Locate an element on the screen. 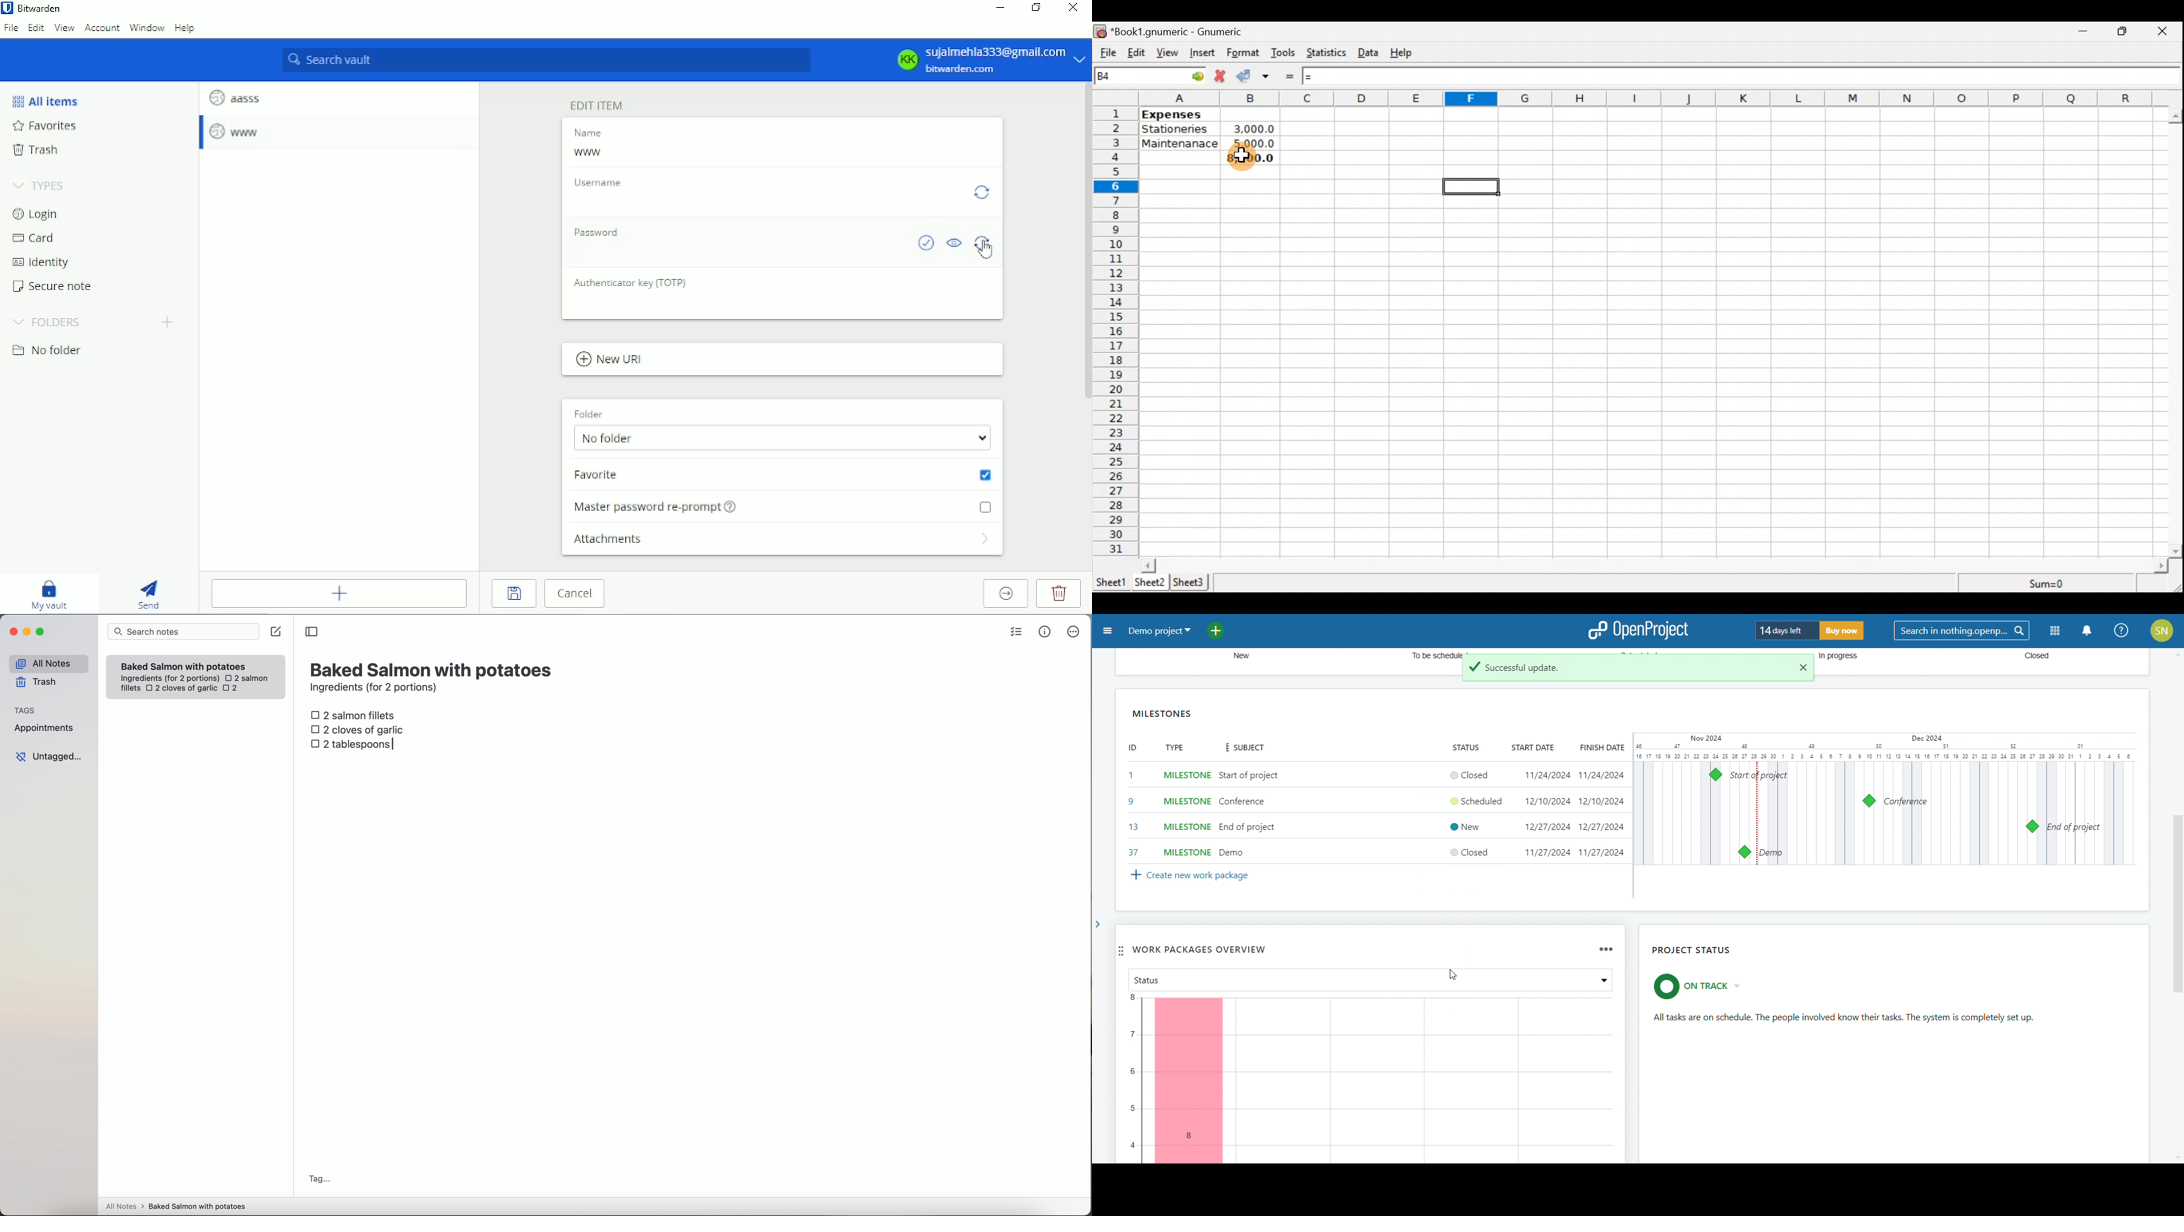 The width and height of the screenshot is (2184, 1232). Card is located at coordinates (36, 239).